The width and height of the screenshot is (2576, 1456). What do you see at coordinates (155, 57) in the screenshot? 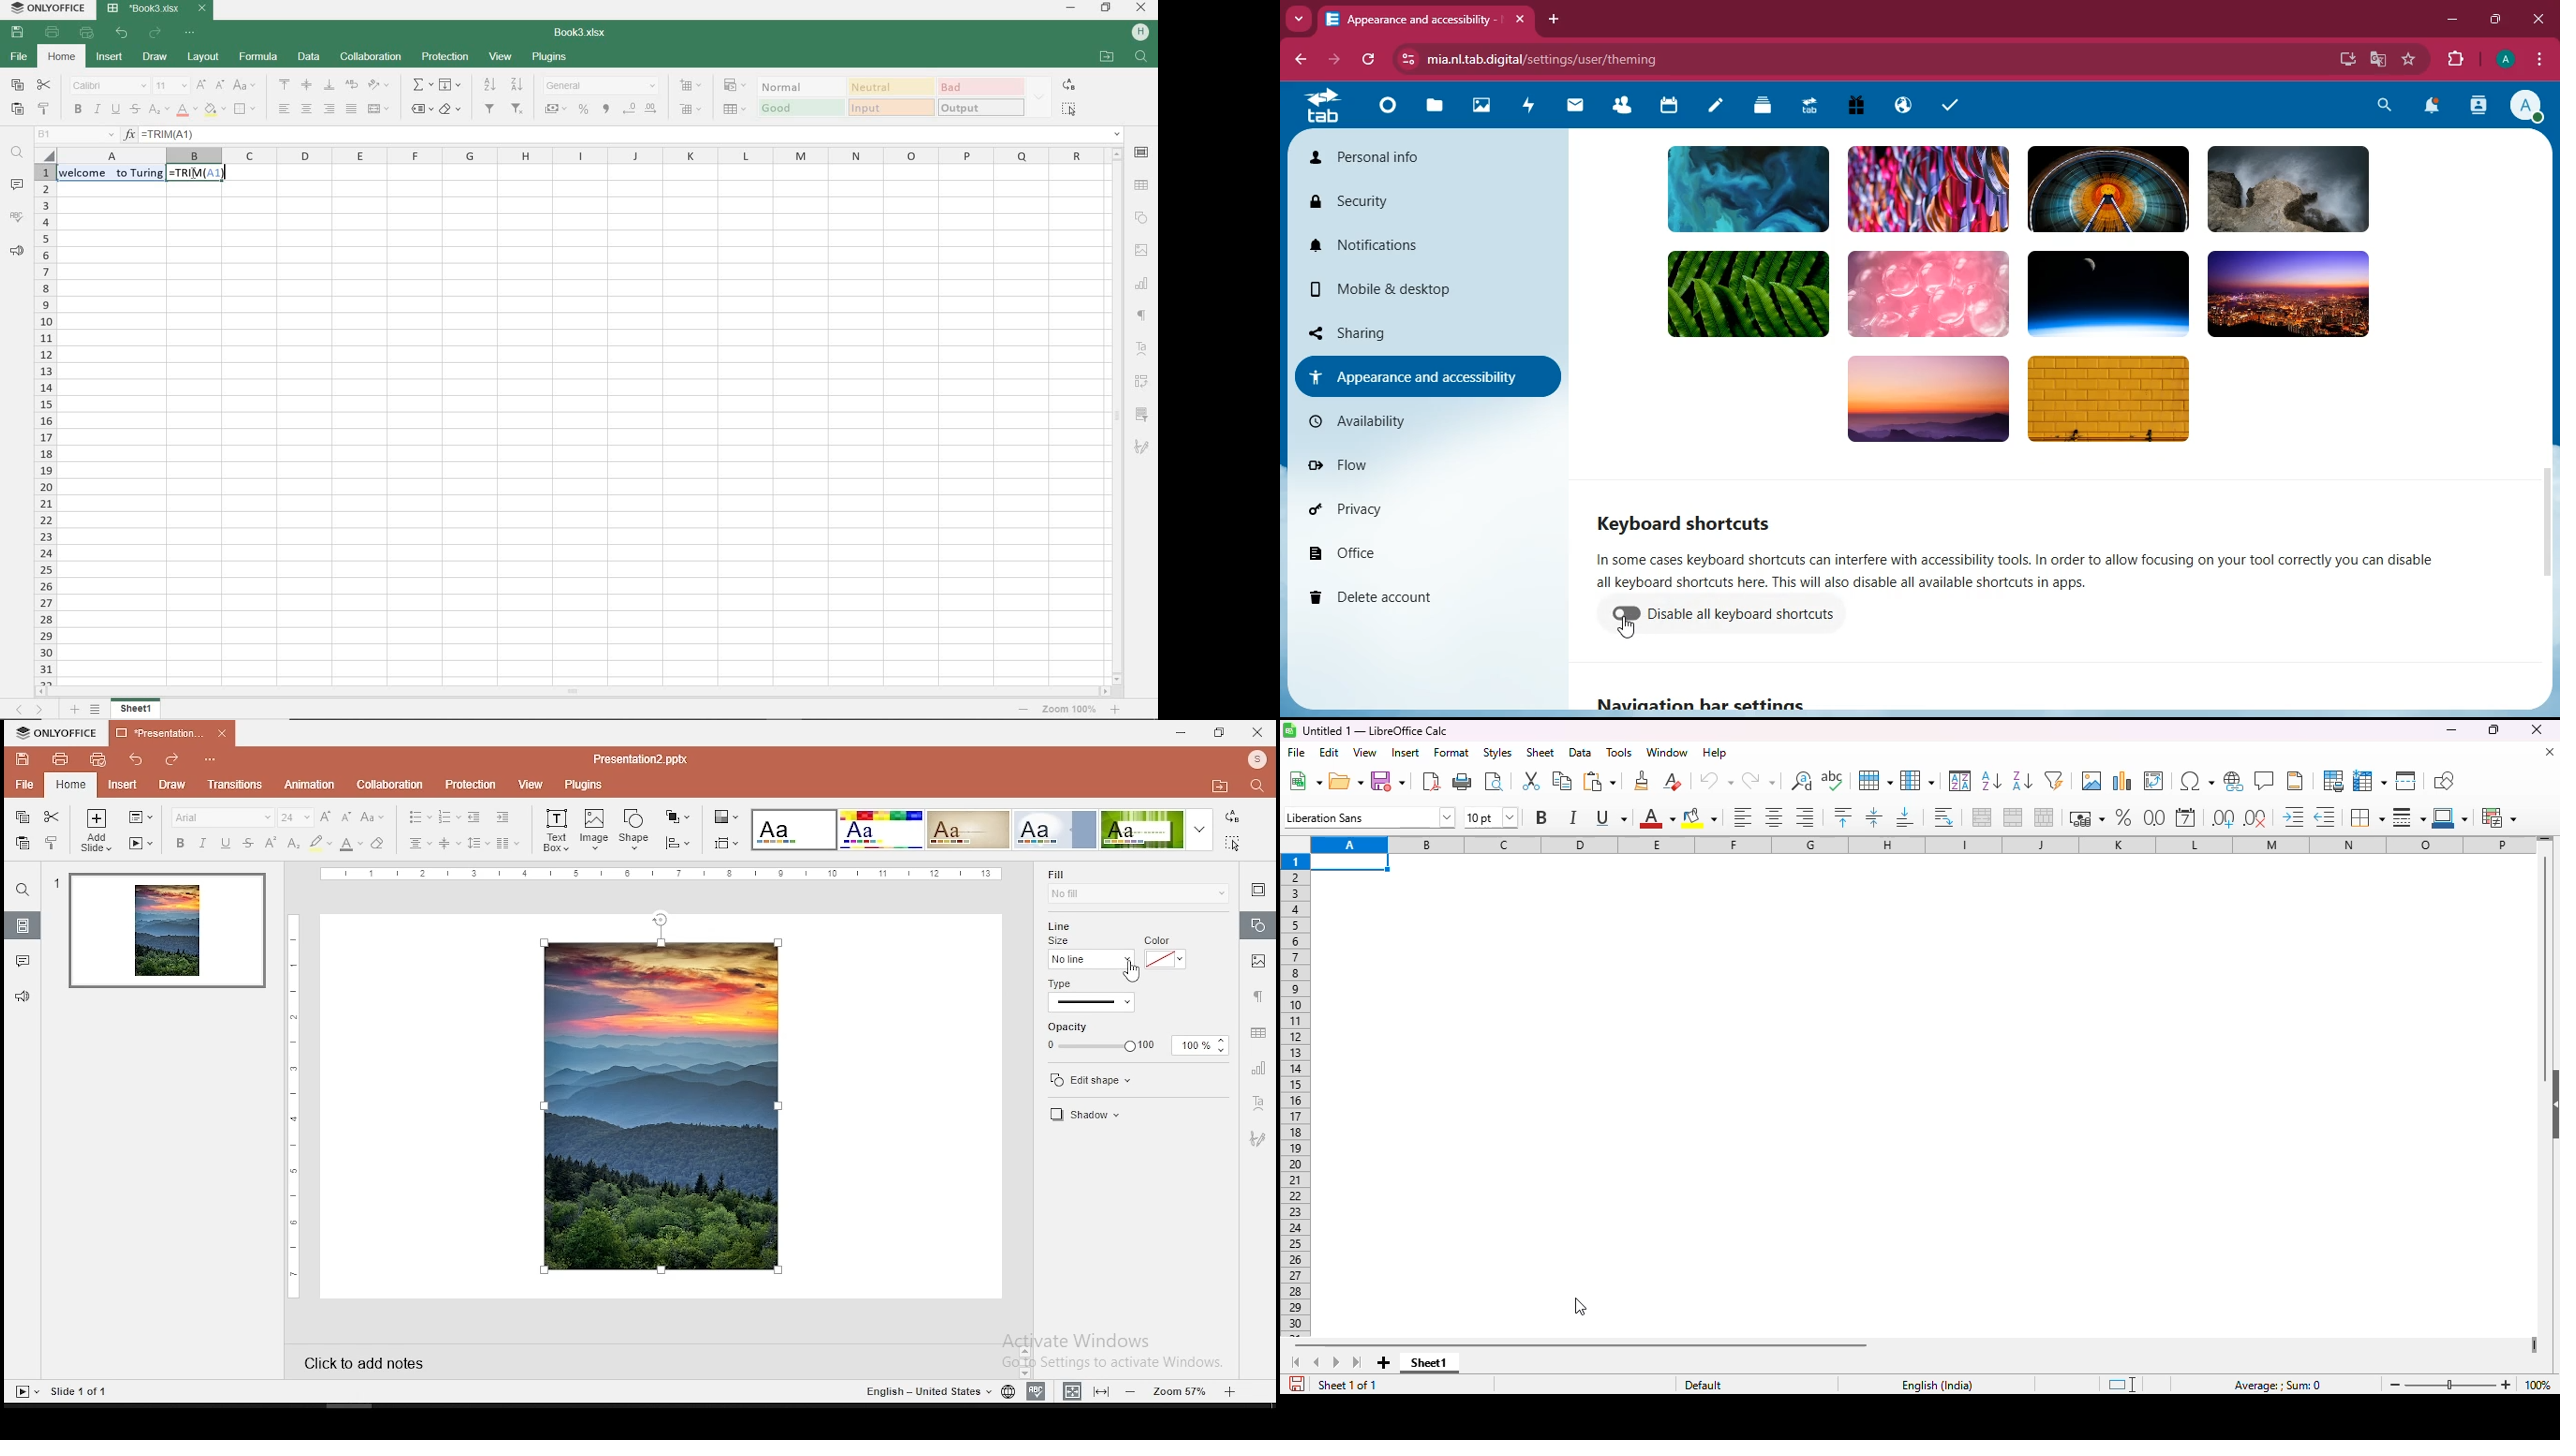
I see `draw` at bounding box center [155, 57].